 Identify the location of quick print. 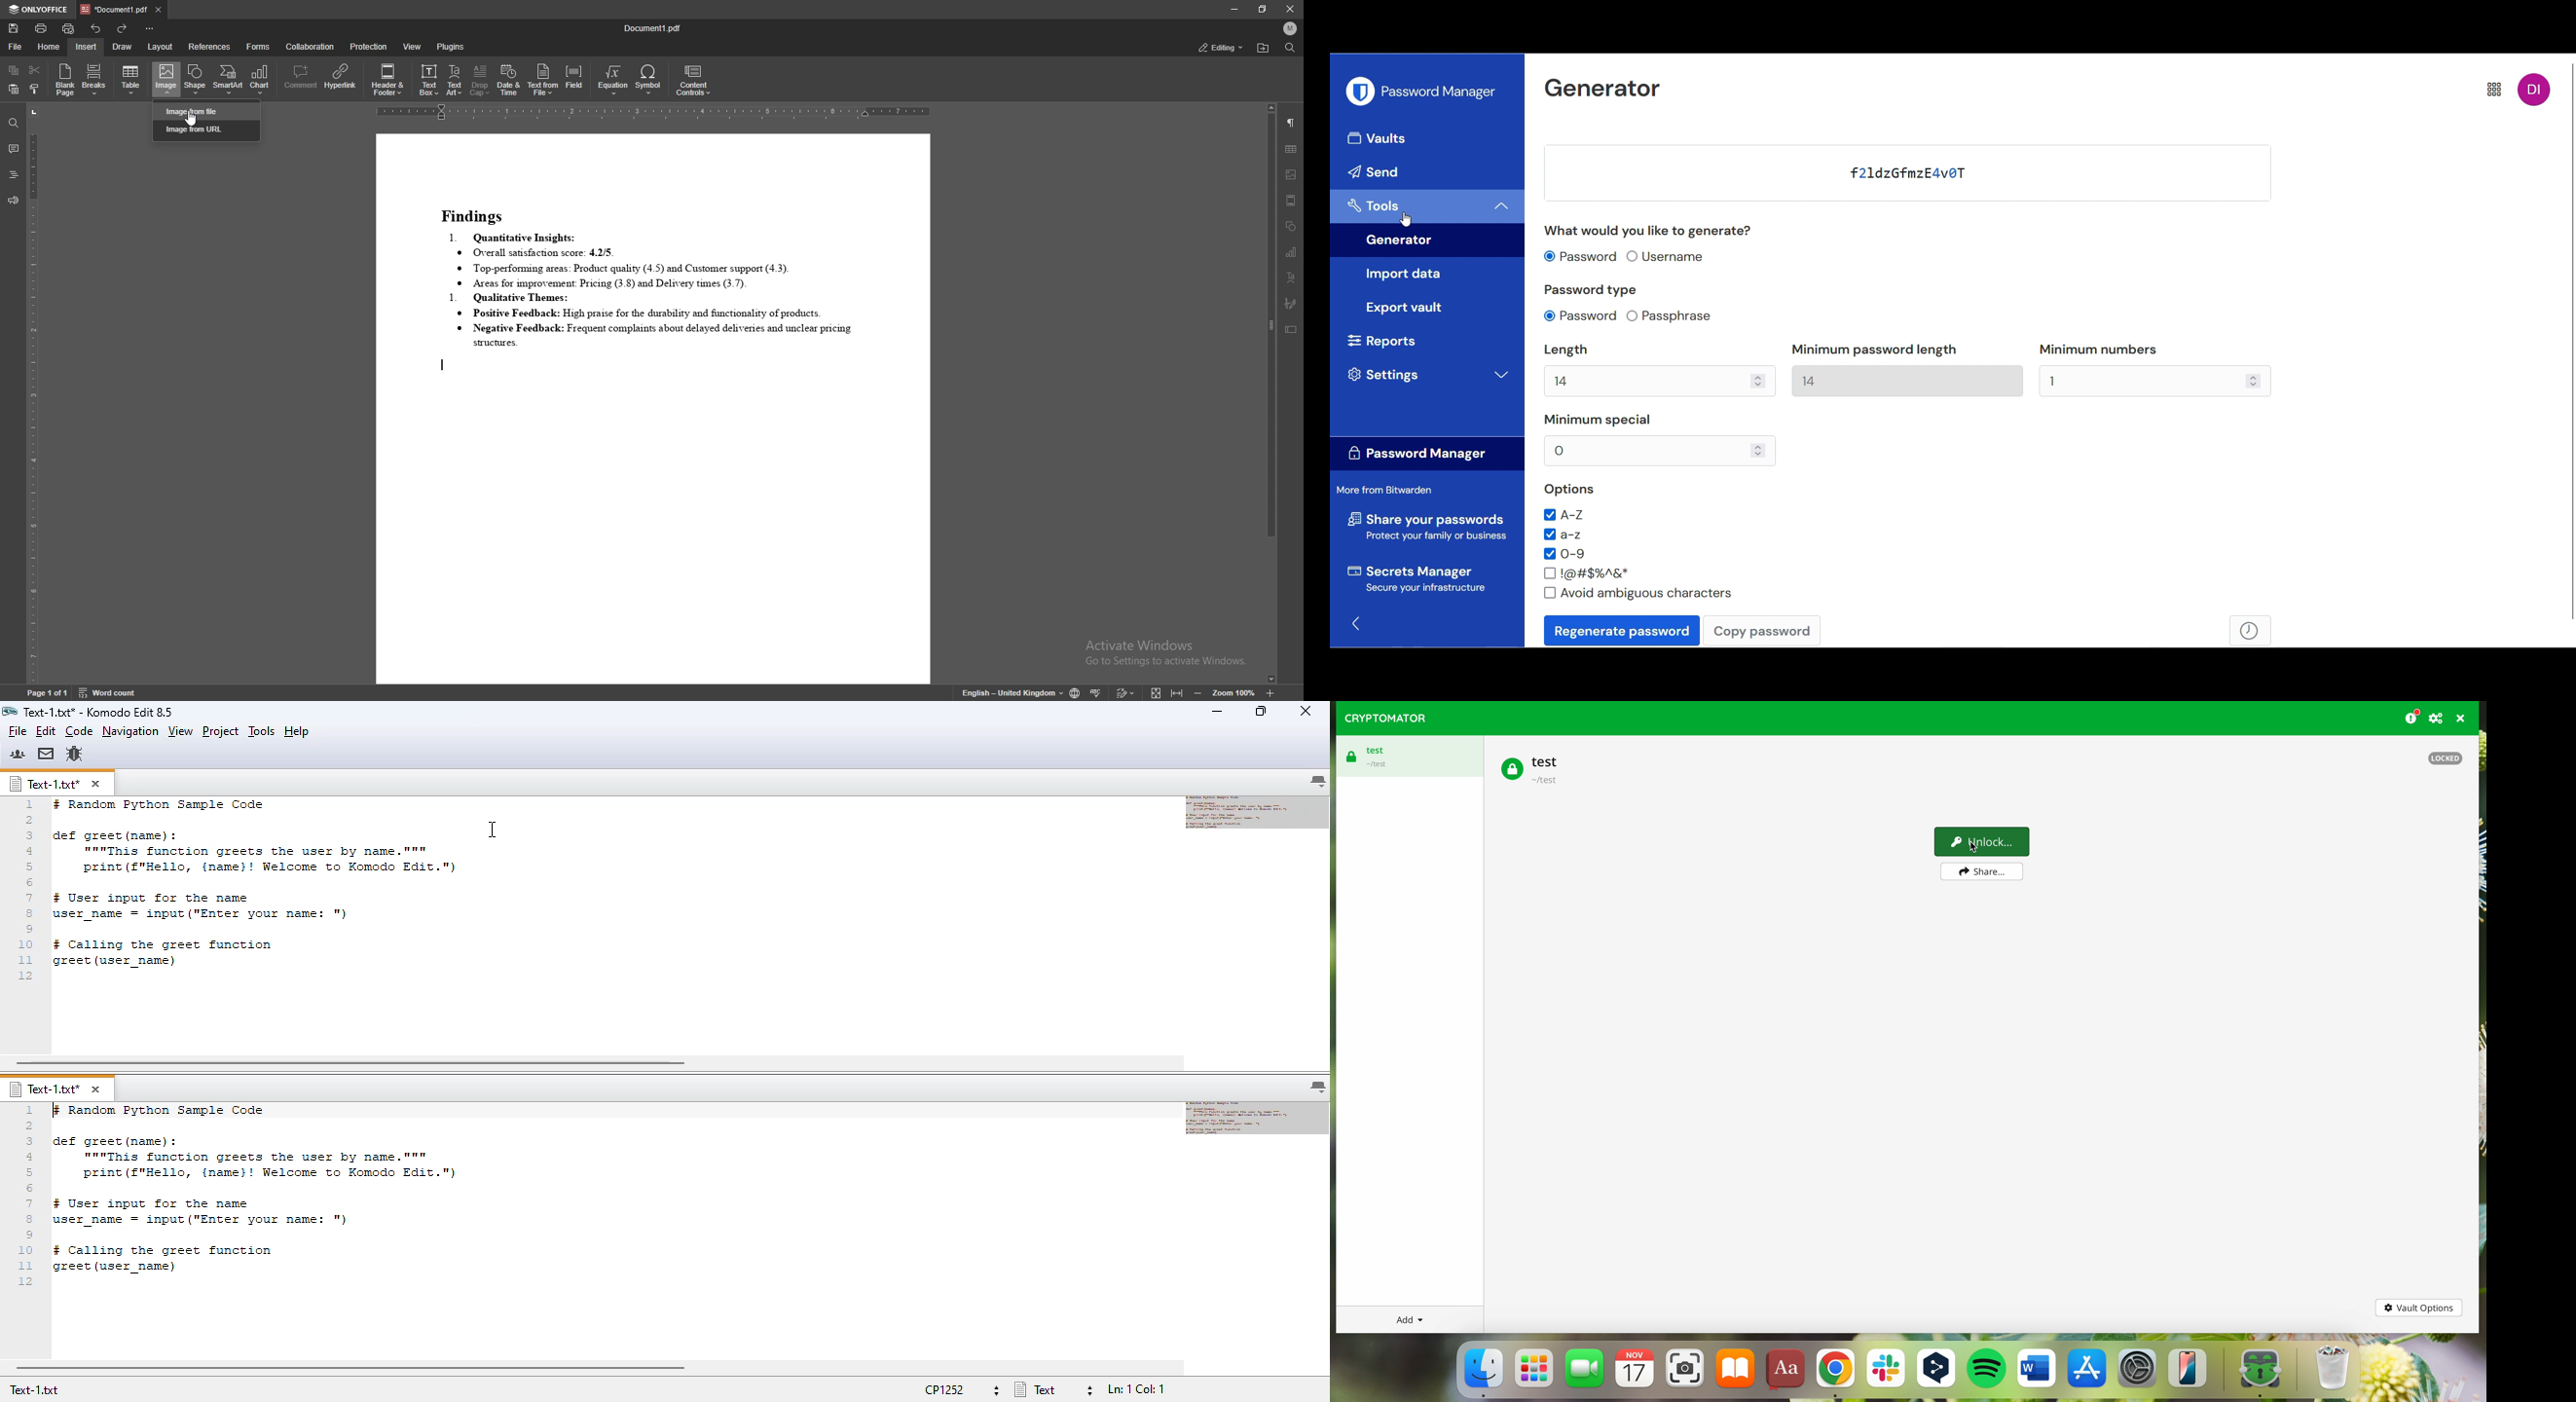
(69, 28).